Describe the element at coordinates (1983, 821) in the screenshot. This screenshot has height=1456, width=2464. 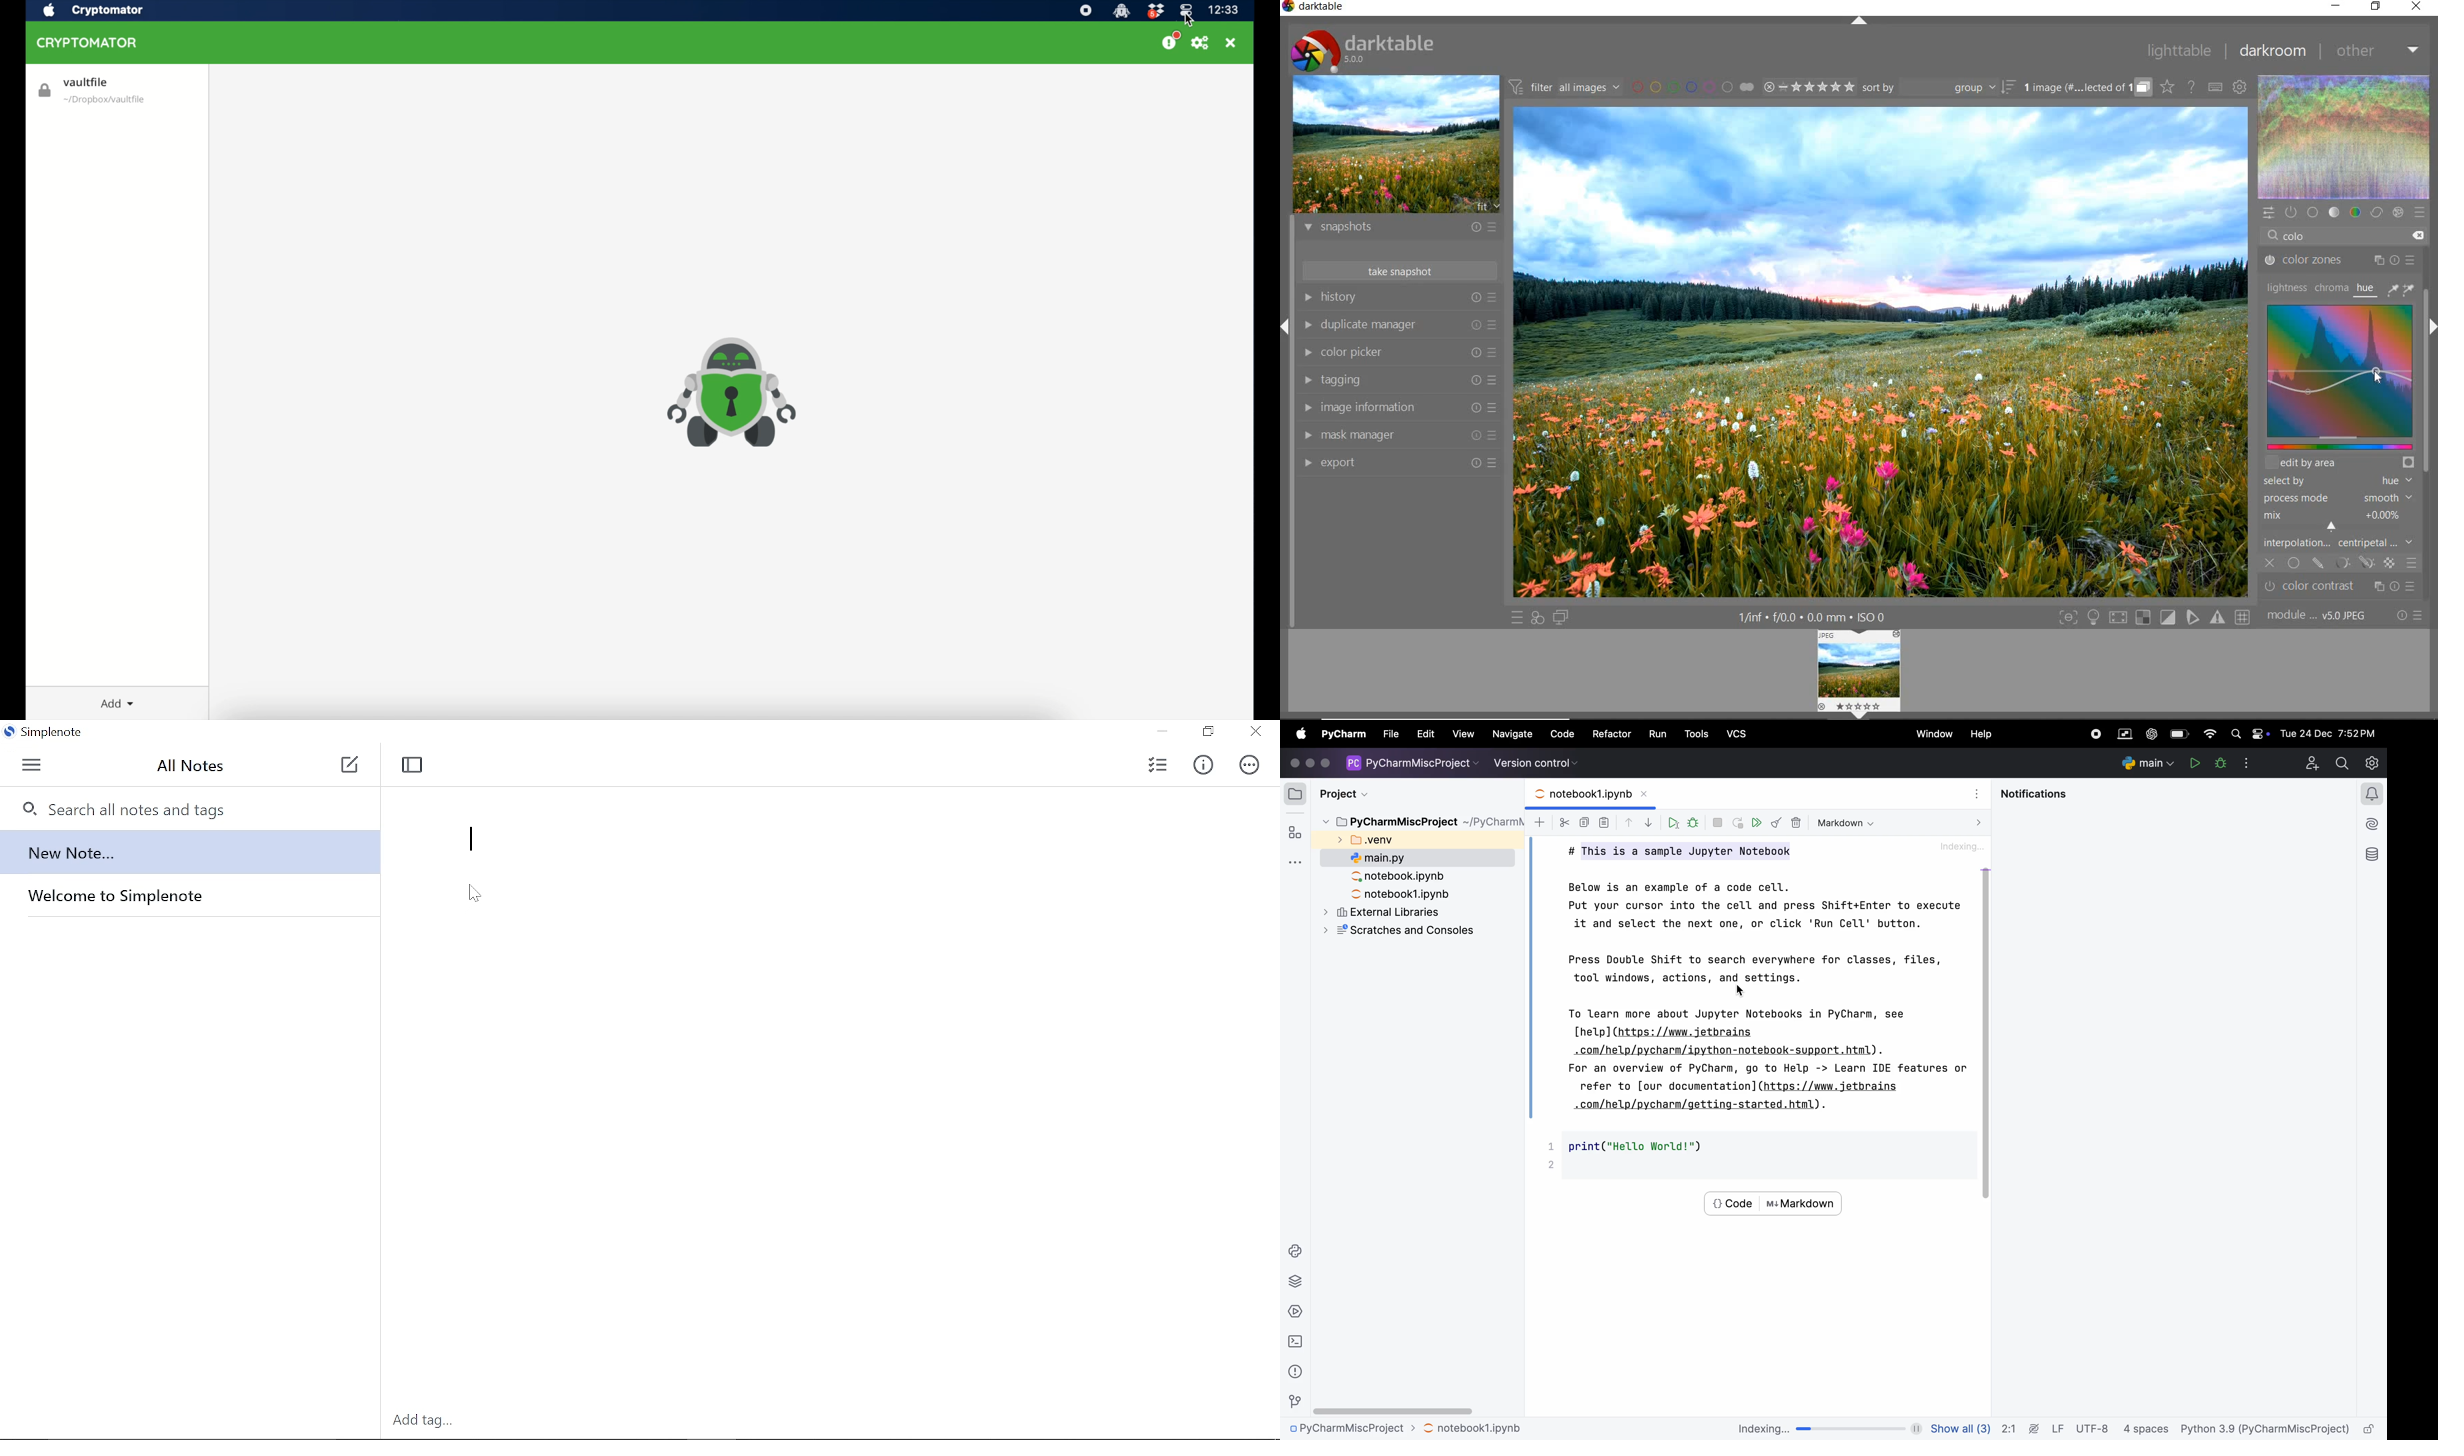
I see `next` at that location.